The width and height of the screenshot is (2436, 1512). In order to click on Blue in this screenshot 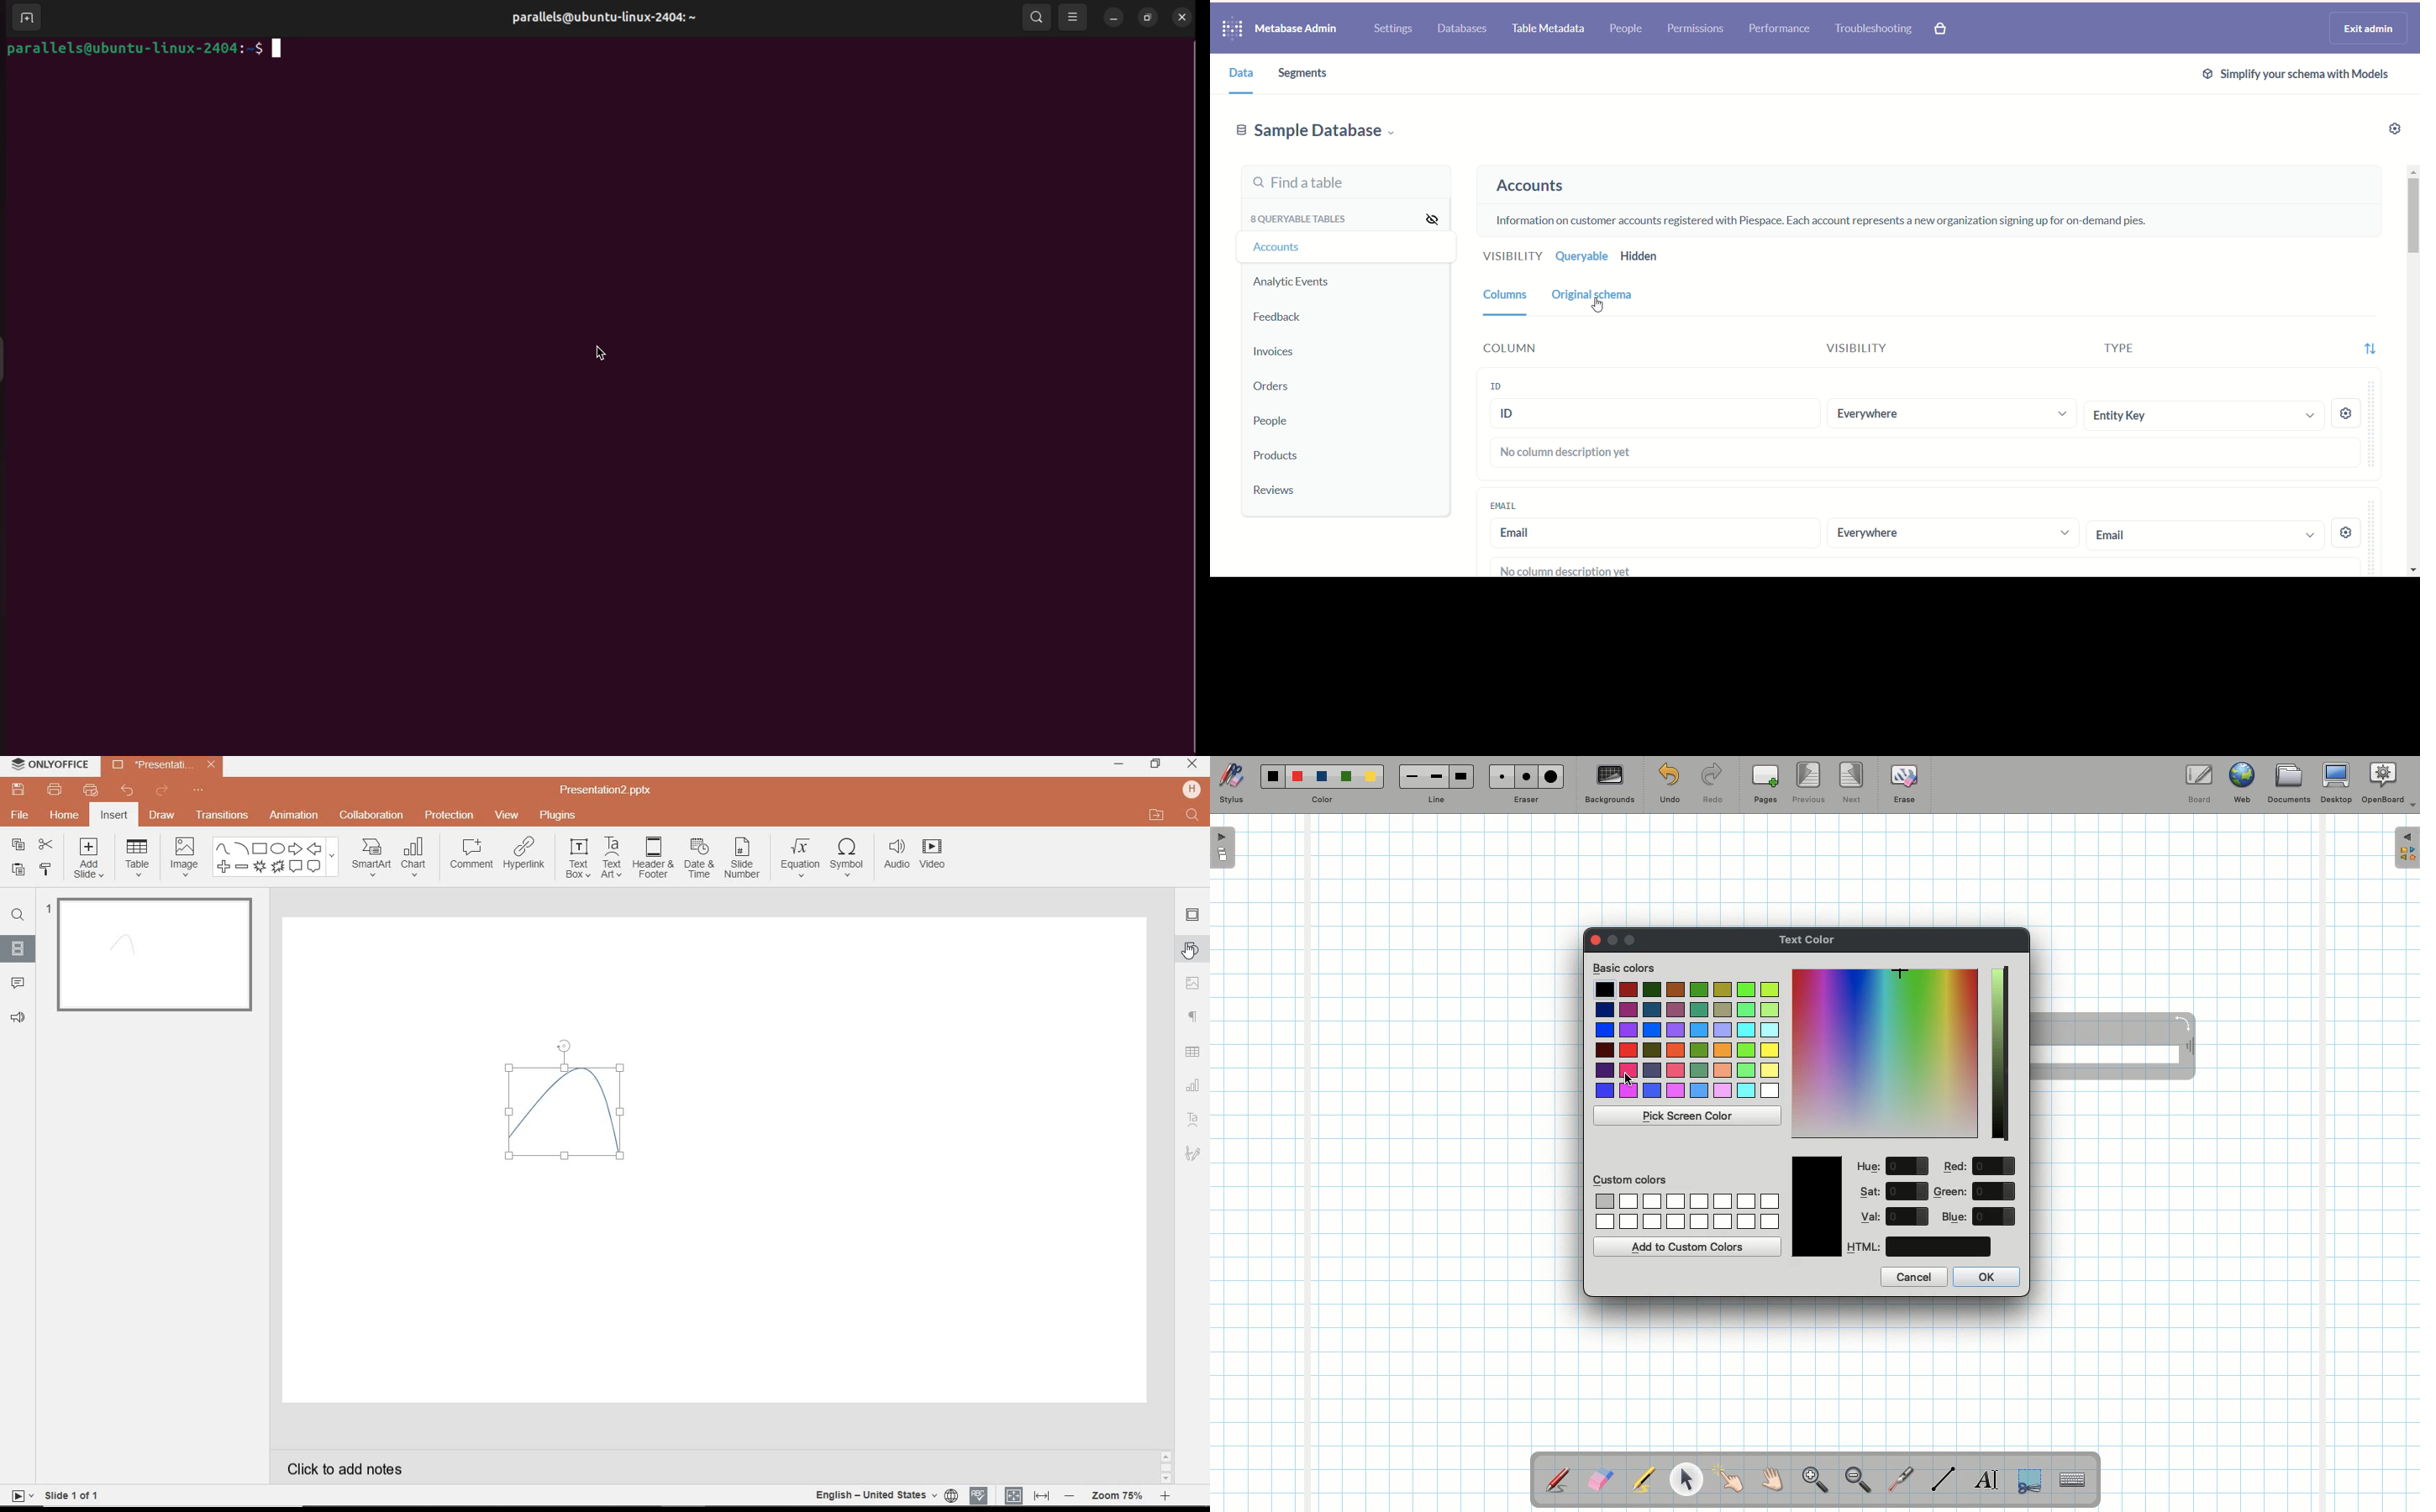, I will do `click(1323, 777)`.